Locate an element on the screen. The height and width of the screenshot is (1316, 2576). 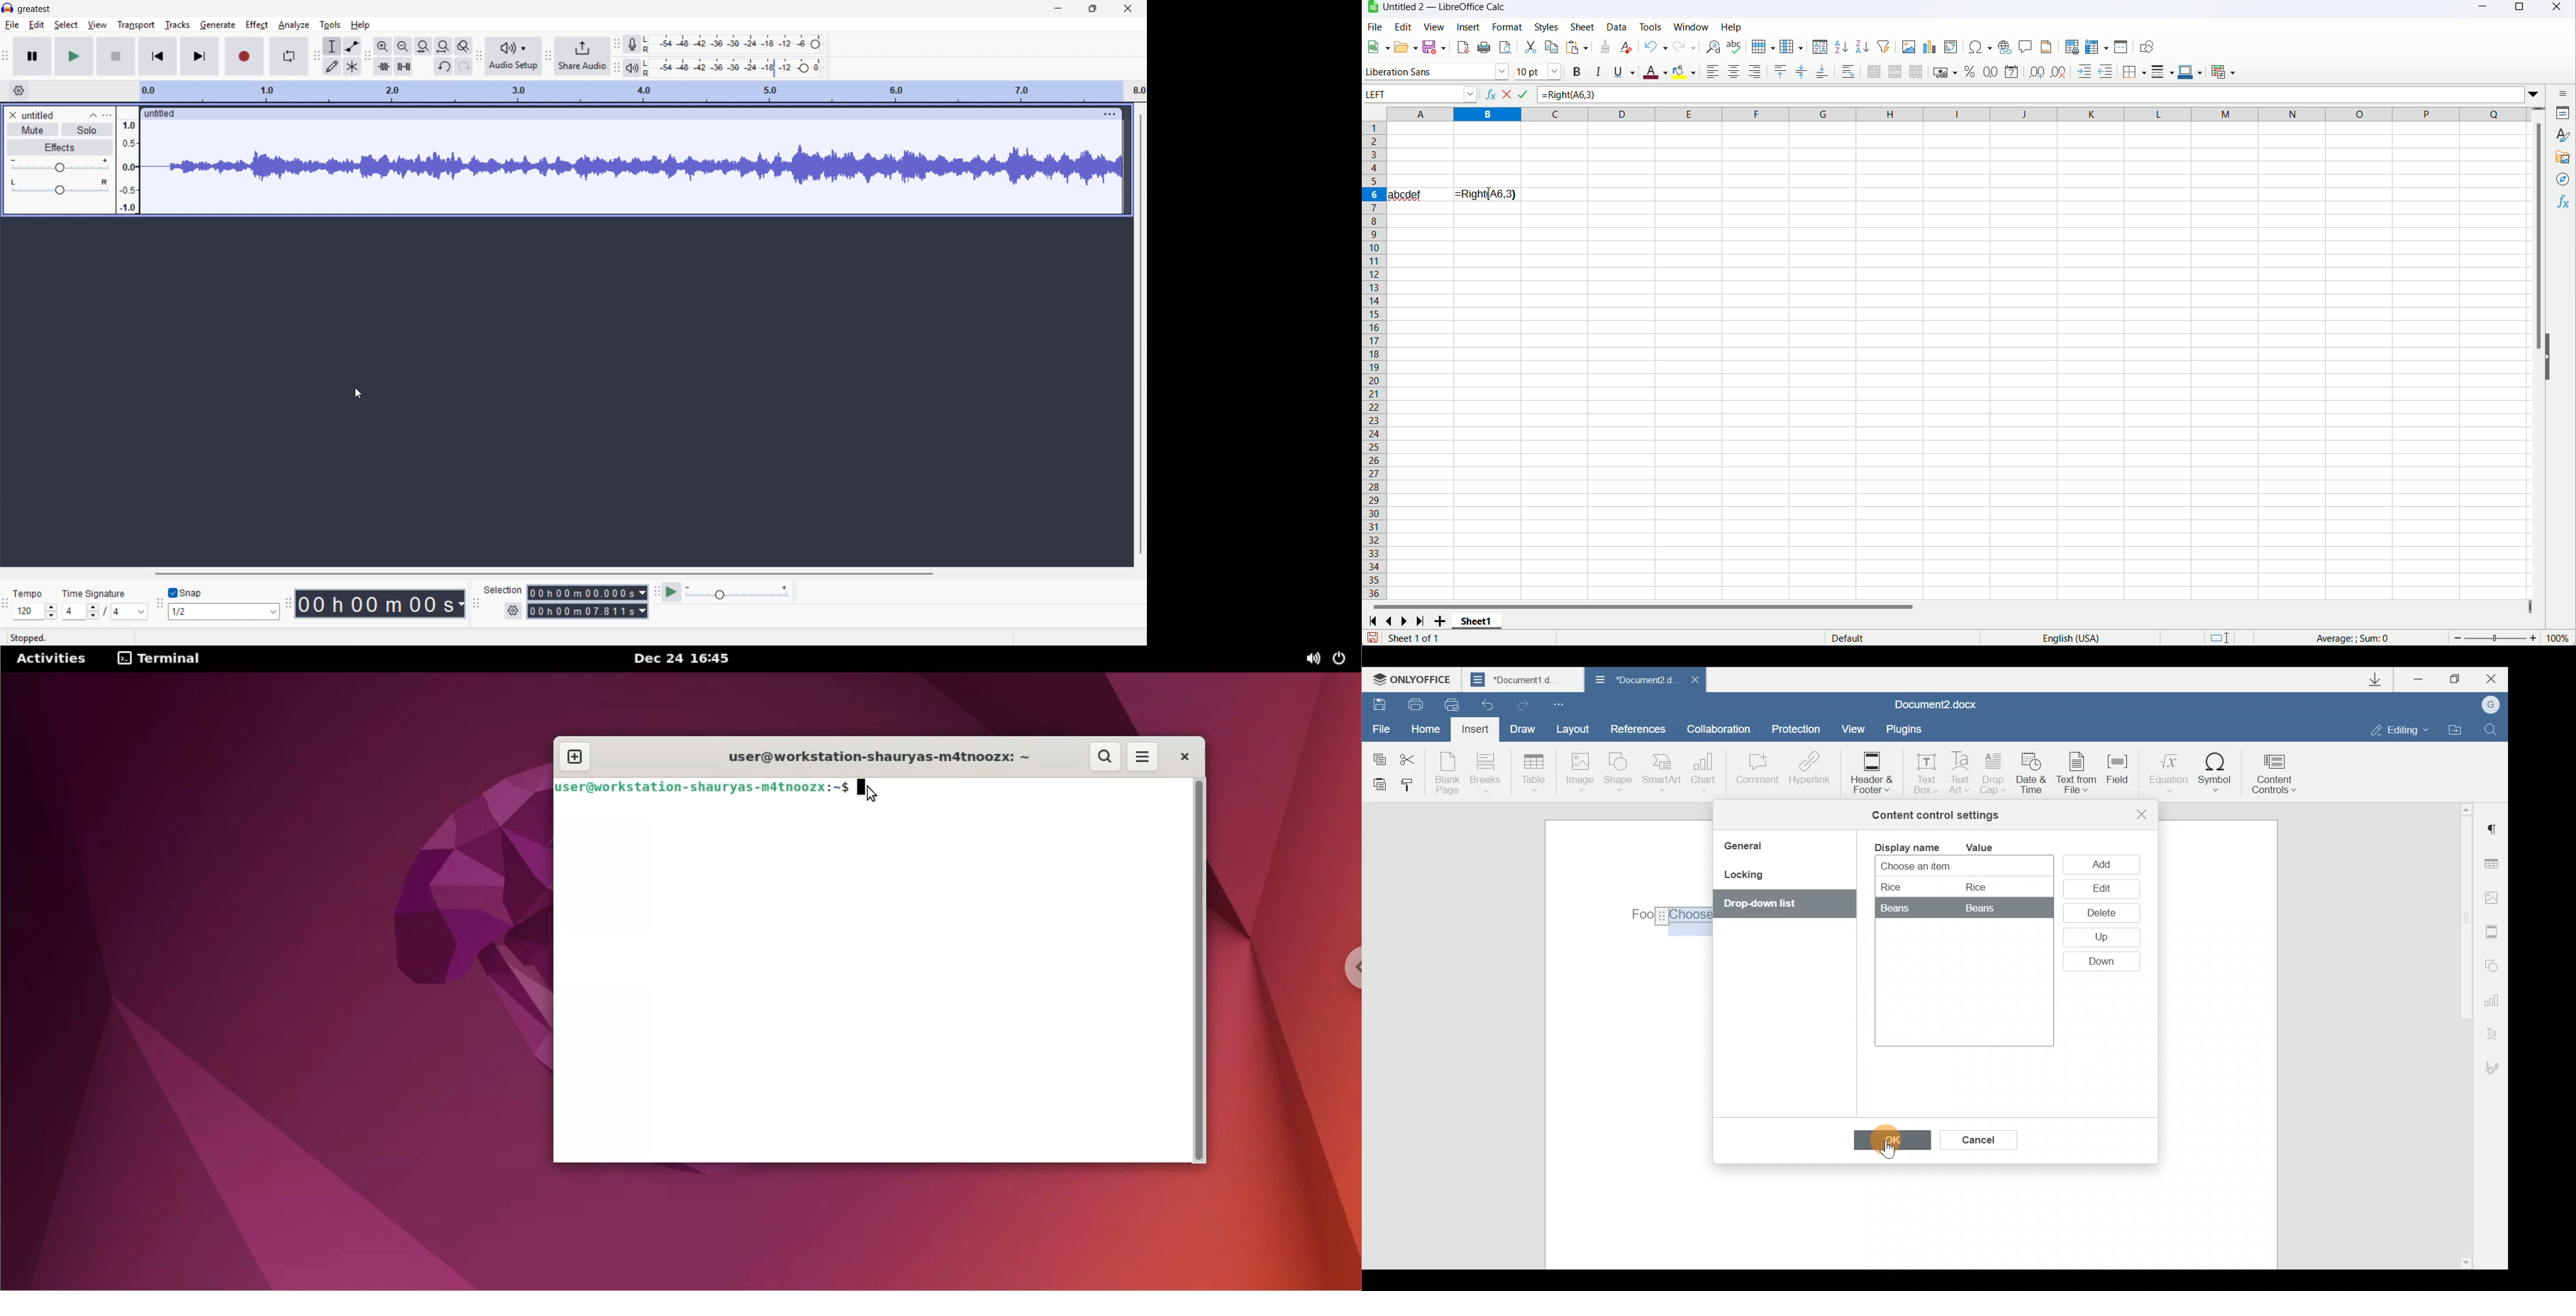
hide is located at coordinates (2550, 358).